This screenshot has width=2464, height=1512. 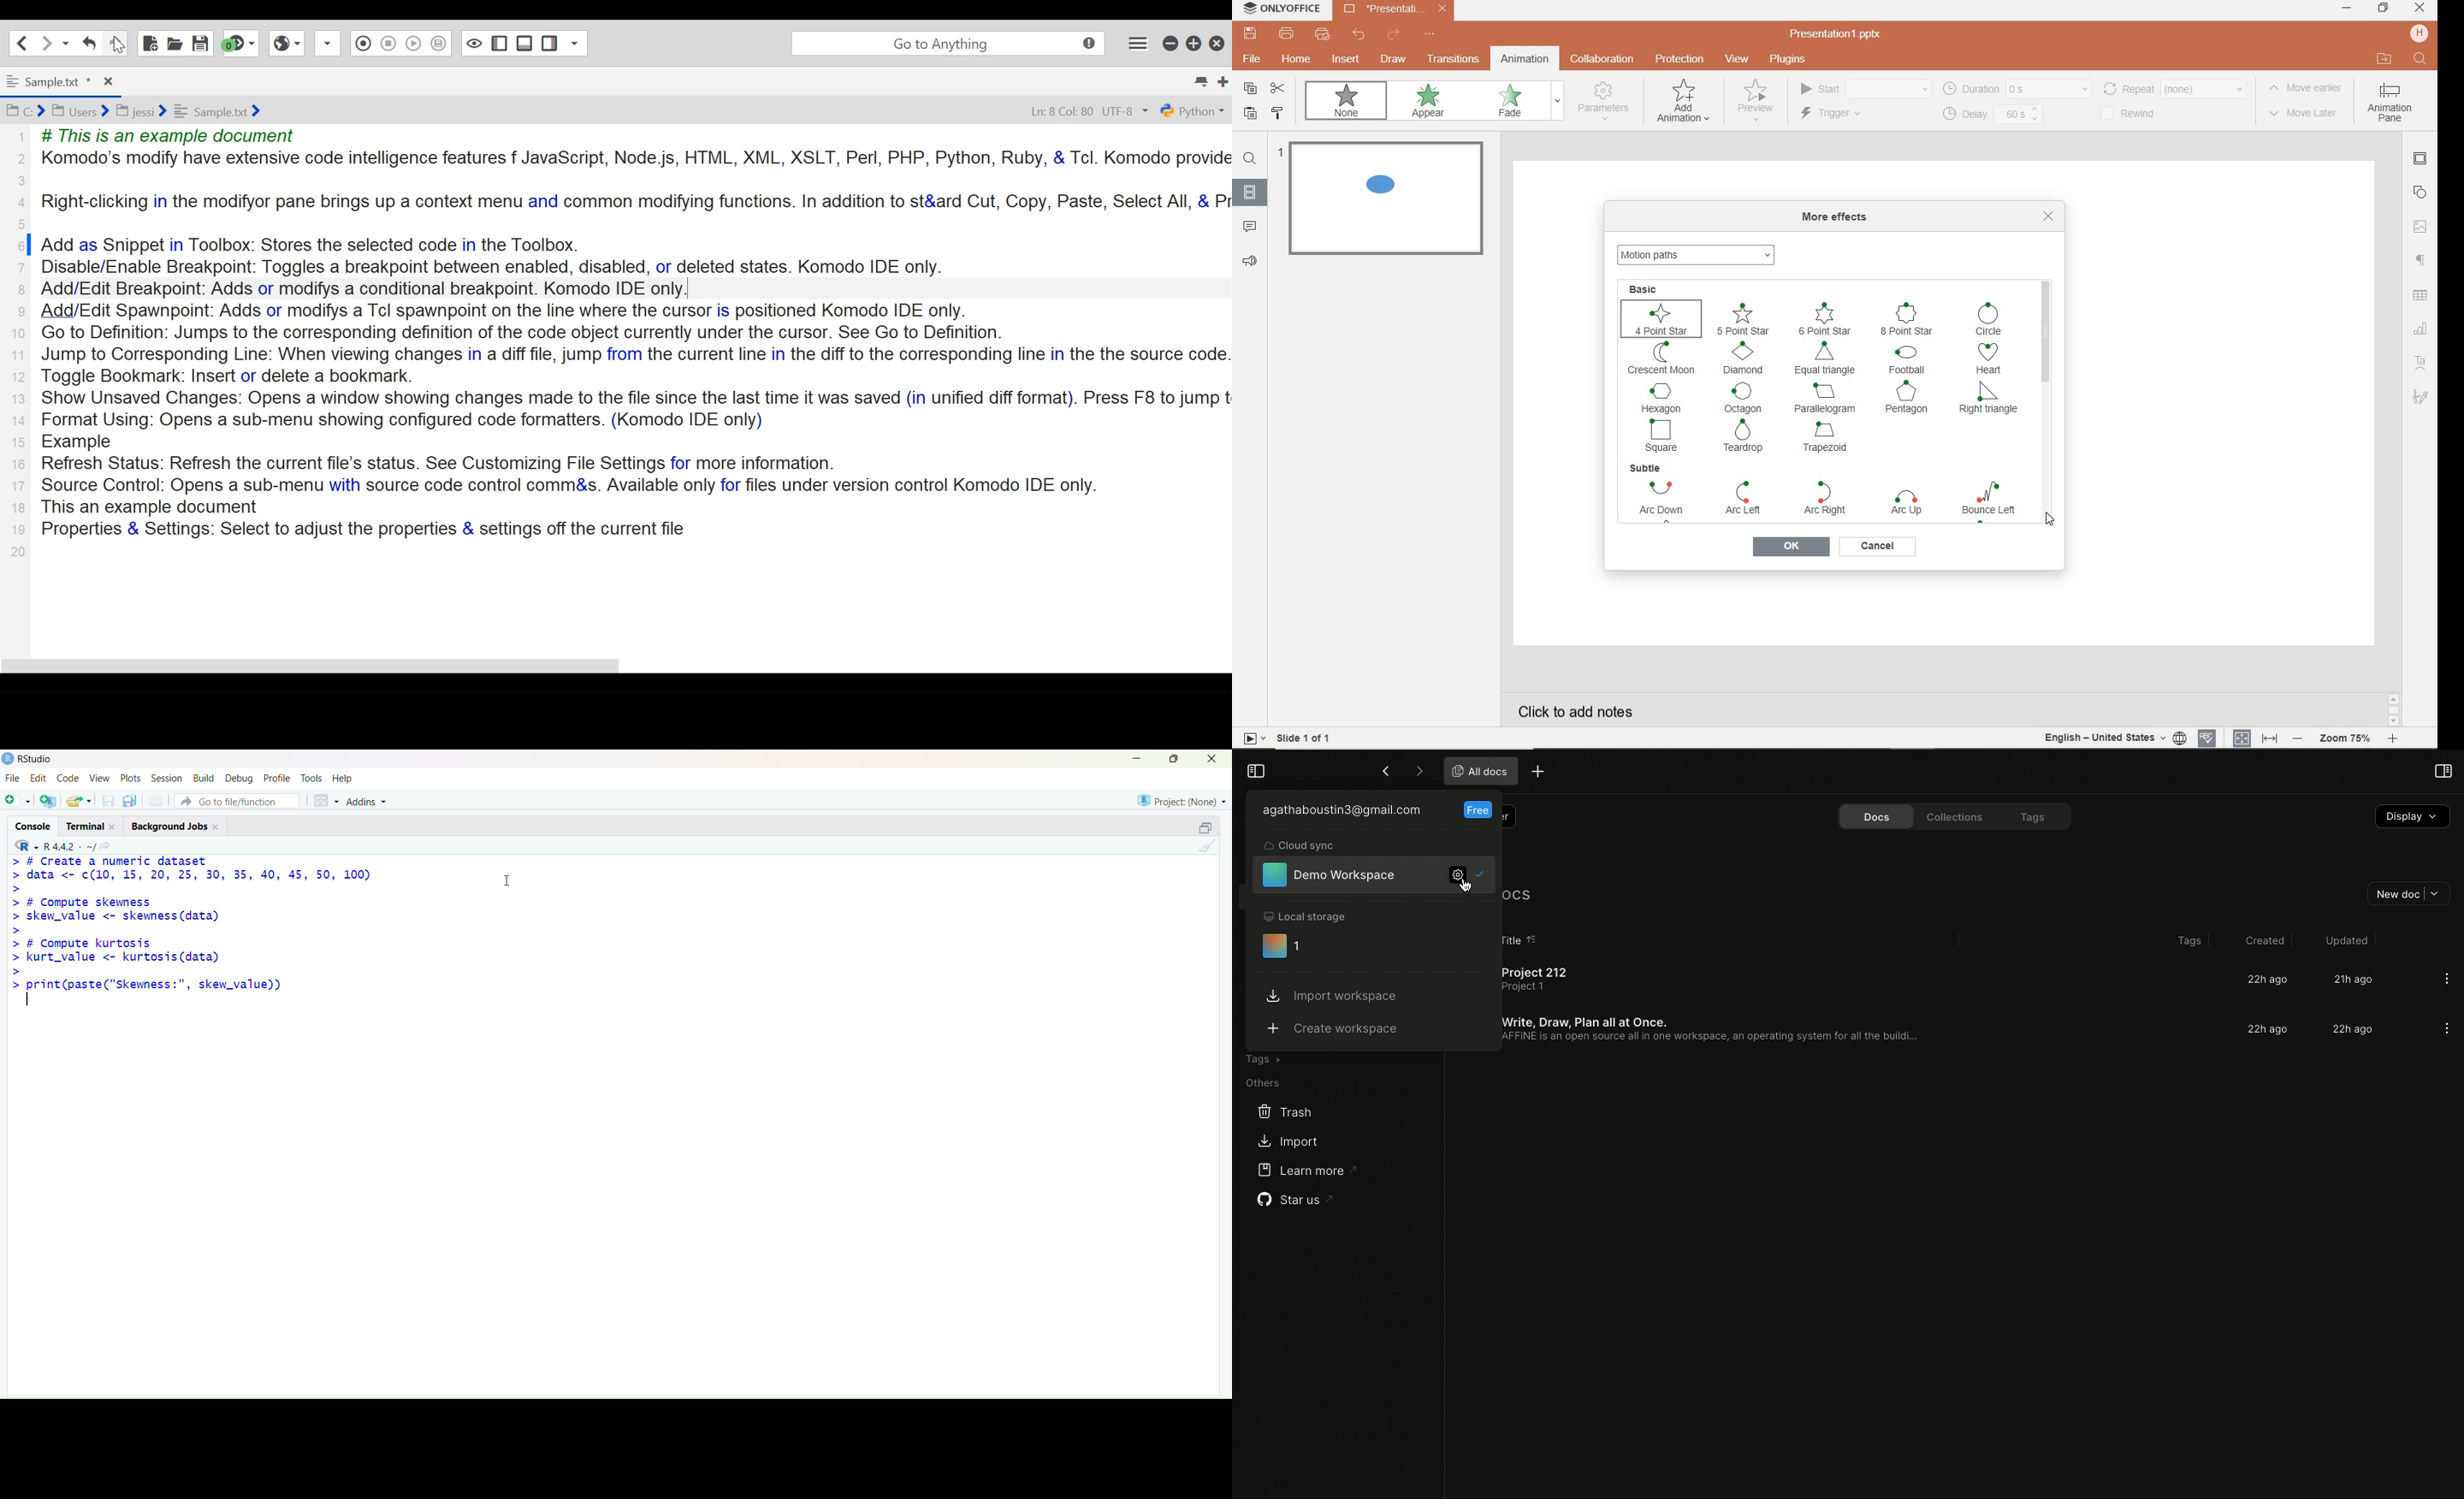 I want to click on PARALEGRAM, so click(x=1826, y=398).